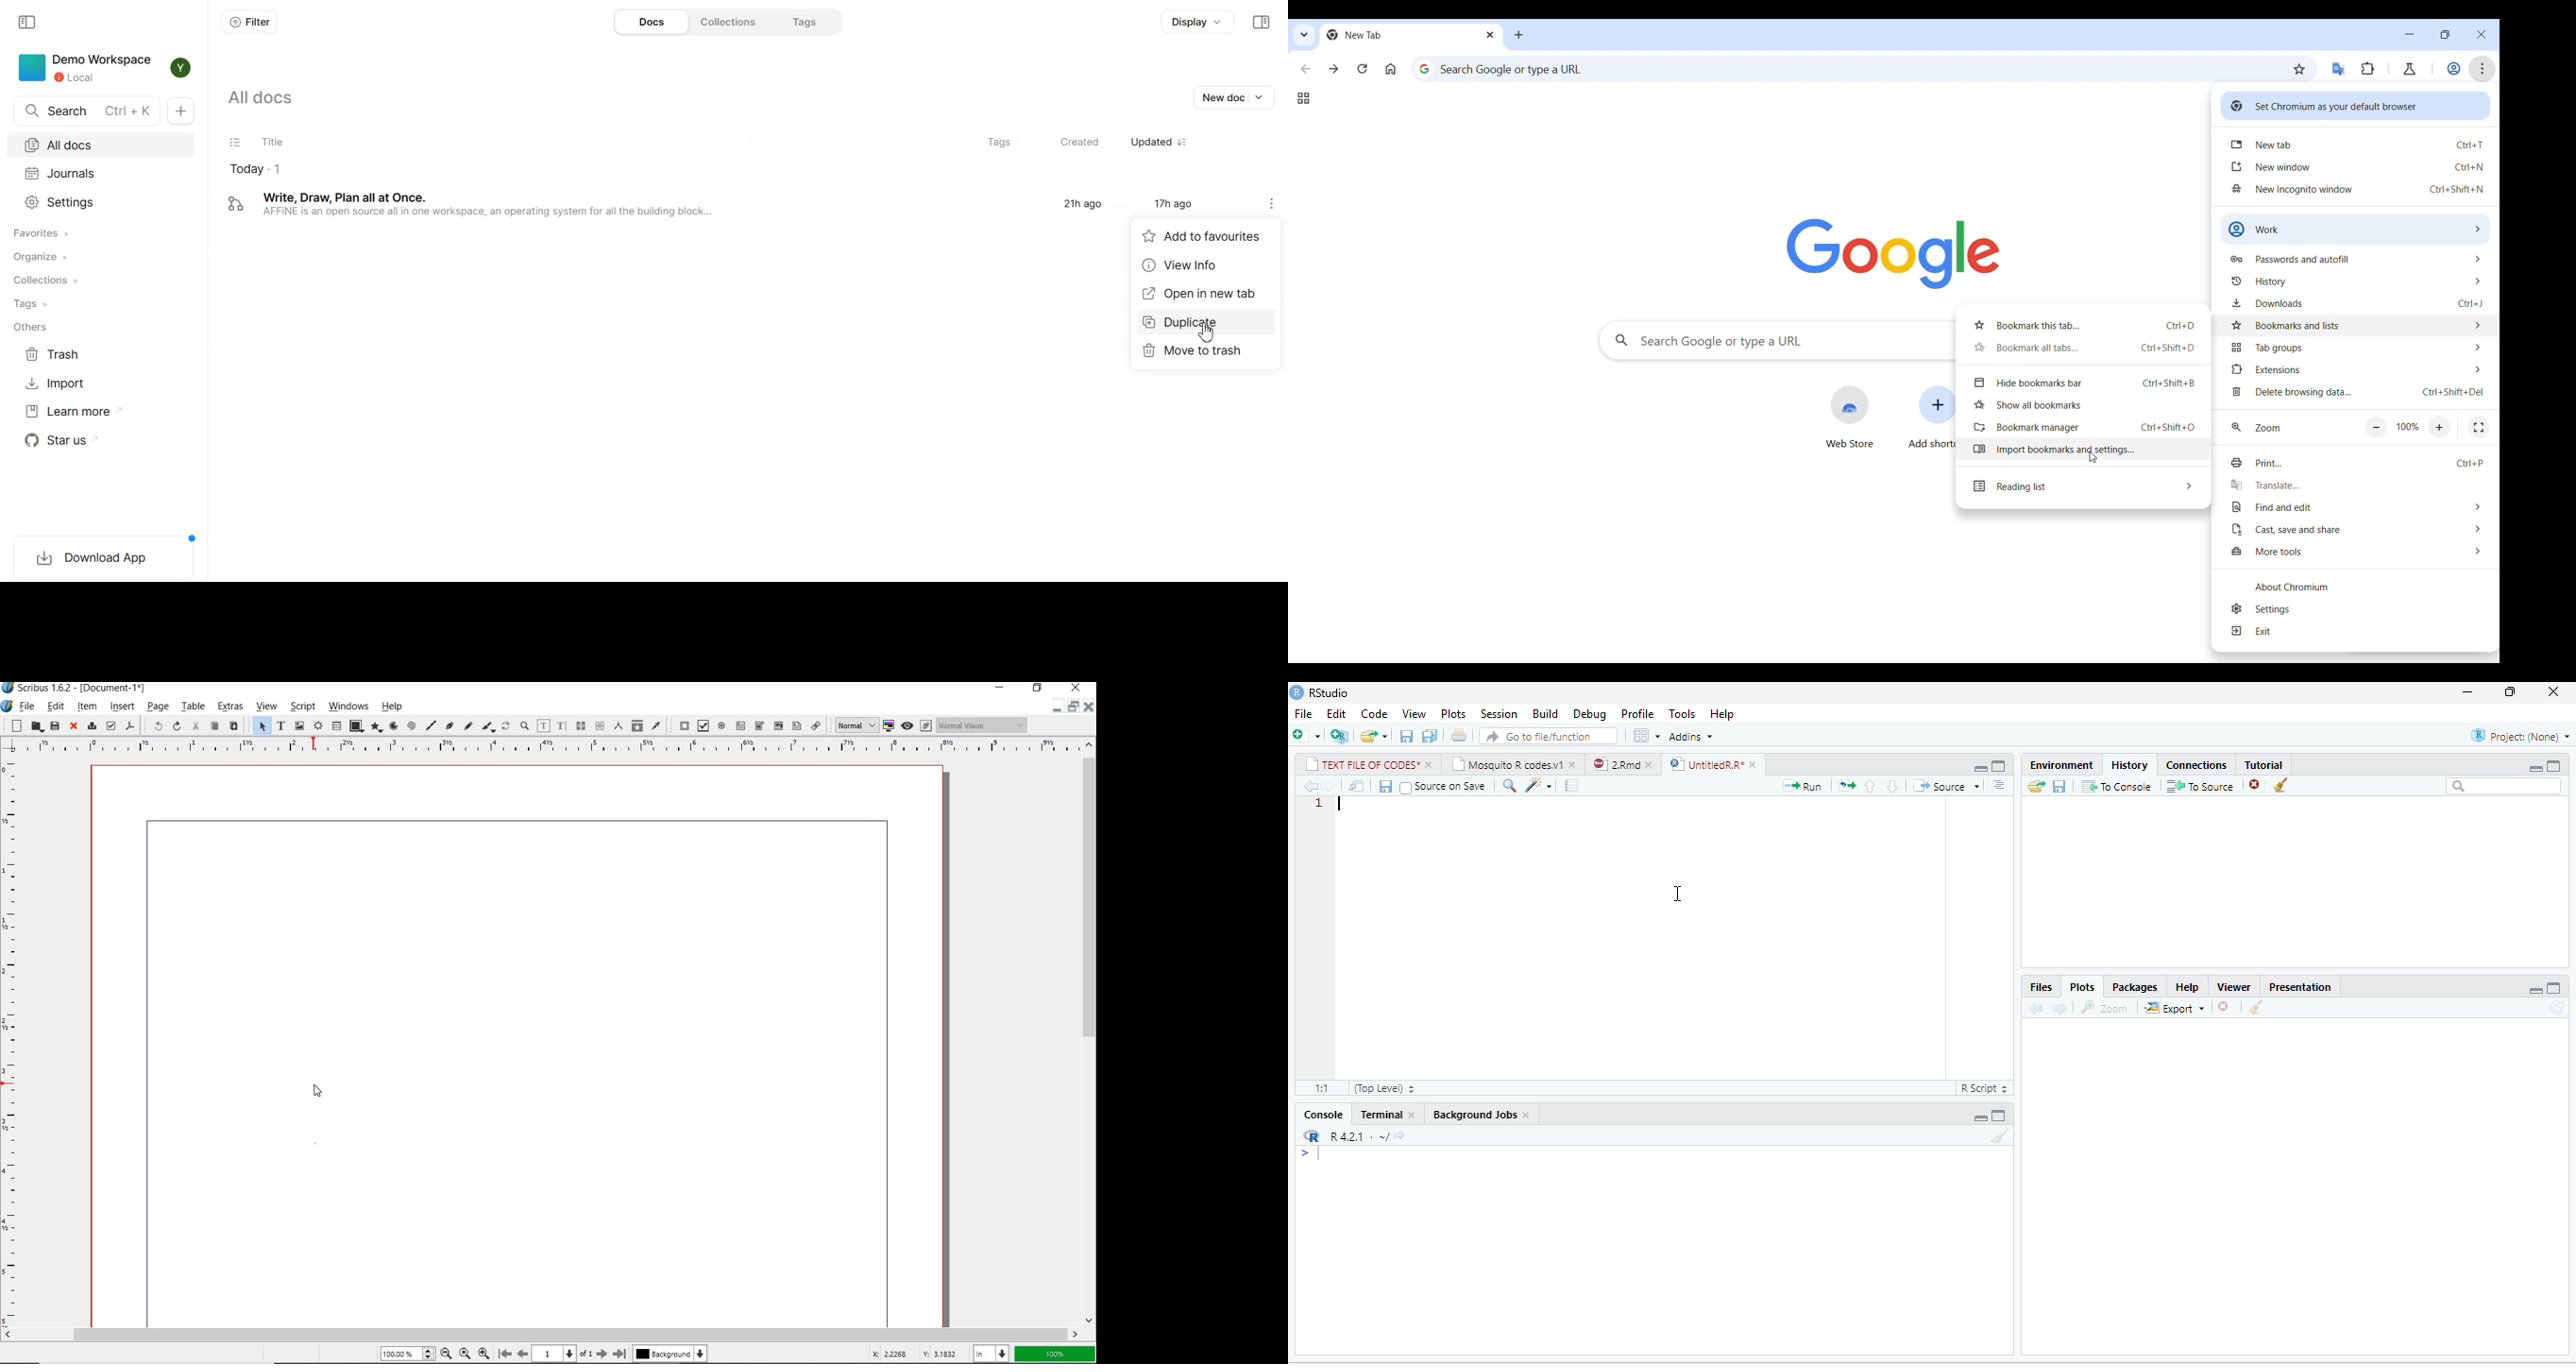 The image size is (2576, 1372). I want to click on Source, so click(1947, 786).